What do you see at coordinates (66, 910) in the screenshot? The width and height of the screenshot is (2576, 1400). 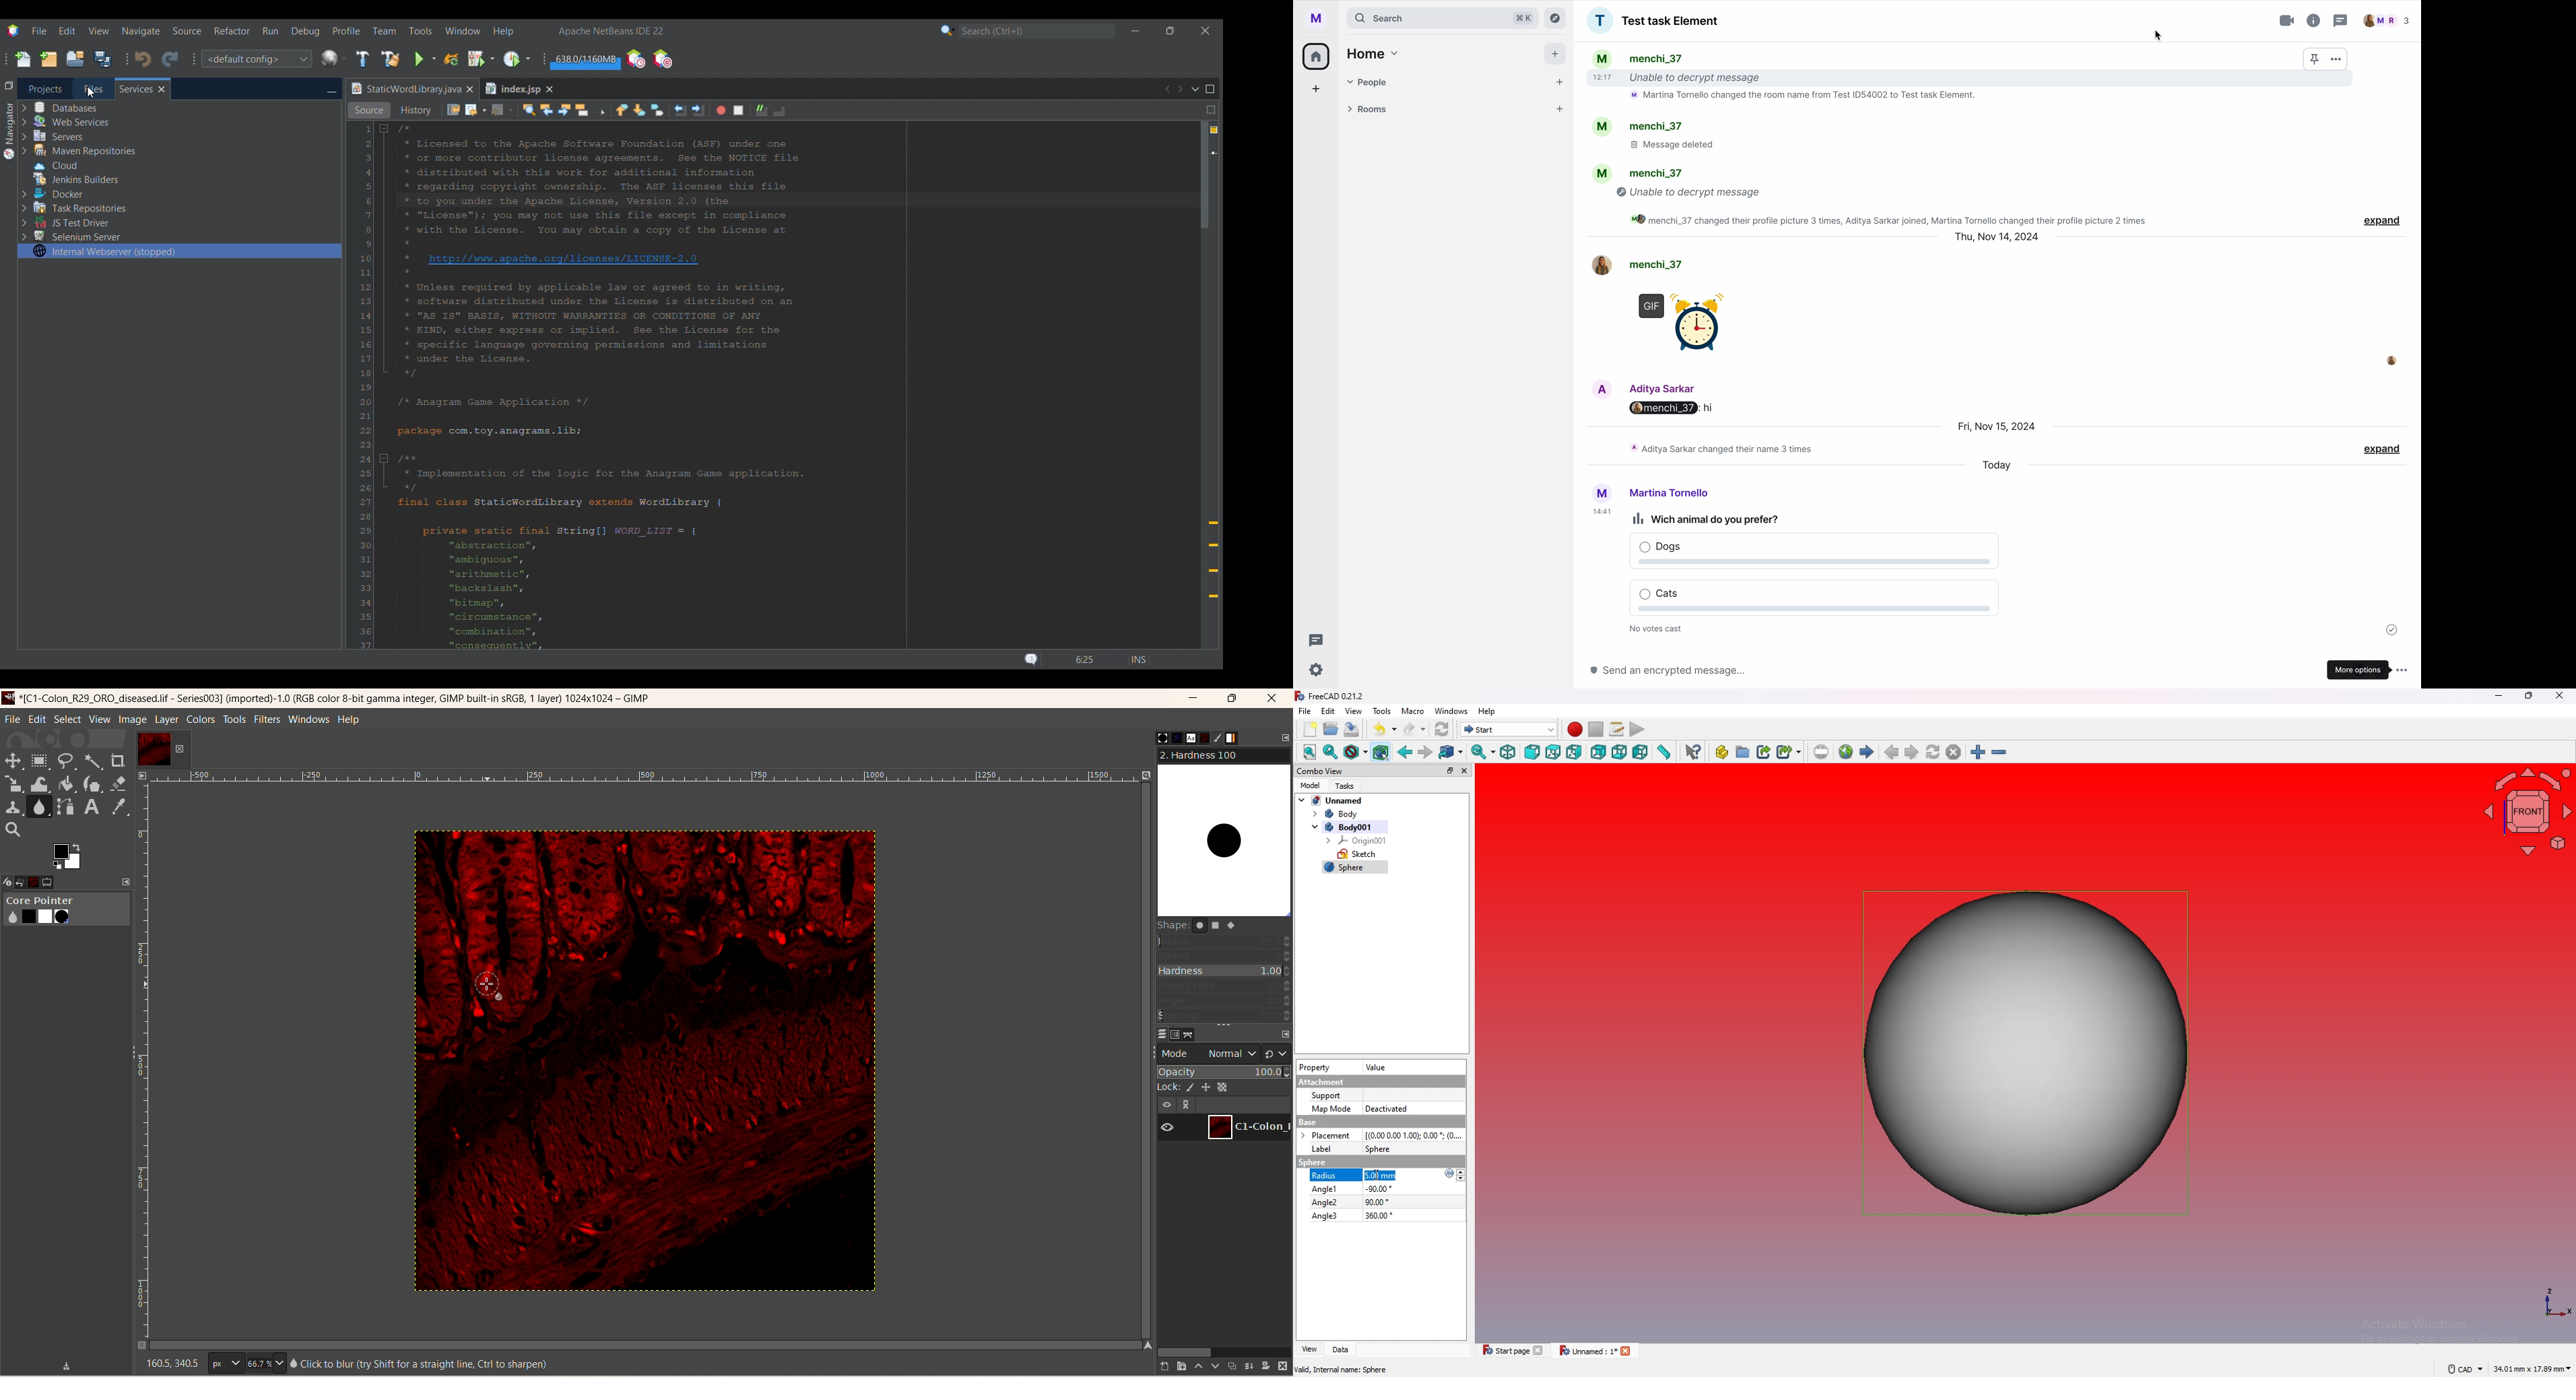 I see `core pointer` at bounding box center [66, 910].